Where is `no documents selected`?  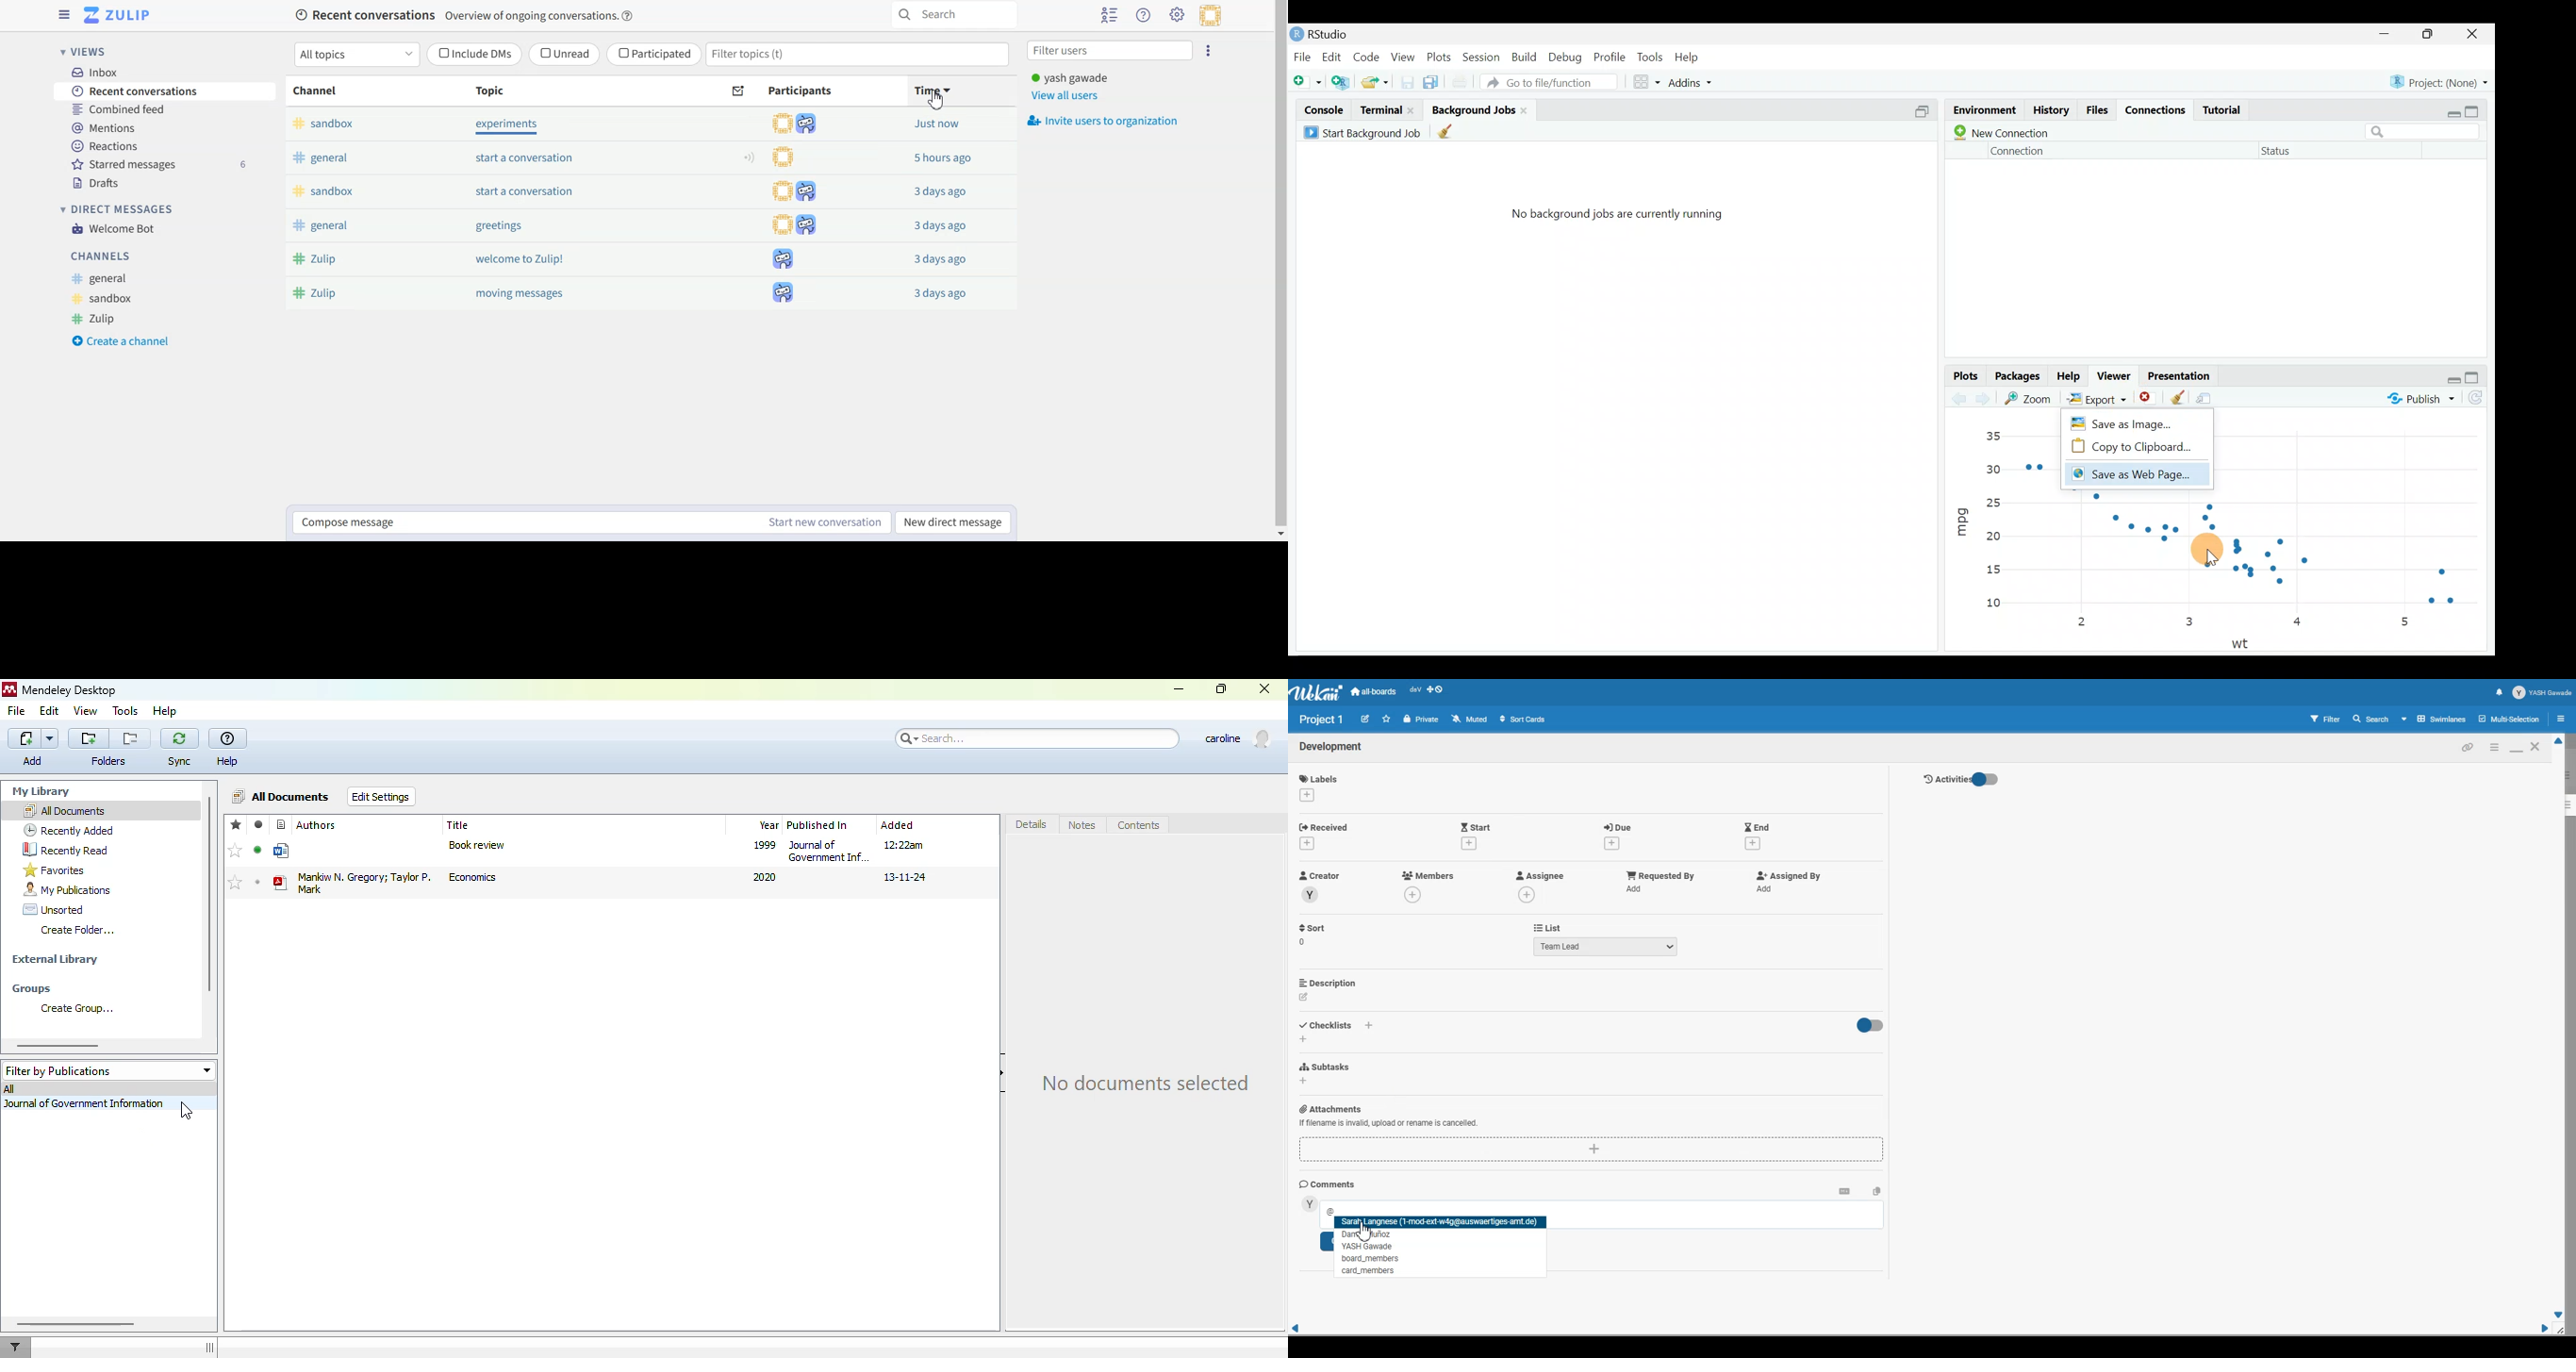
no documents selected is located at coordinates (1146, 1081).